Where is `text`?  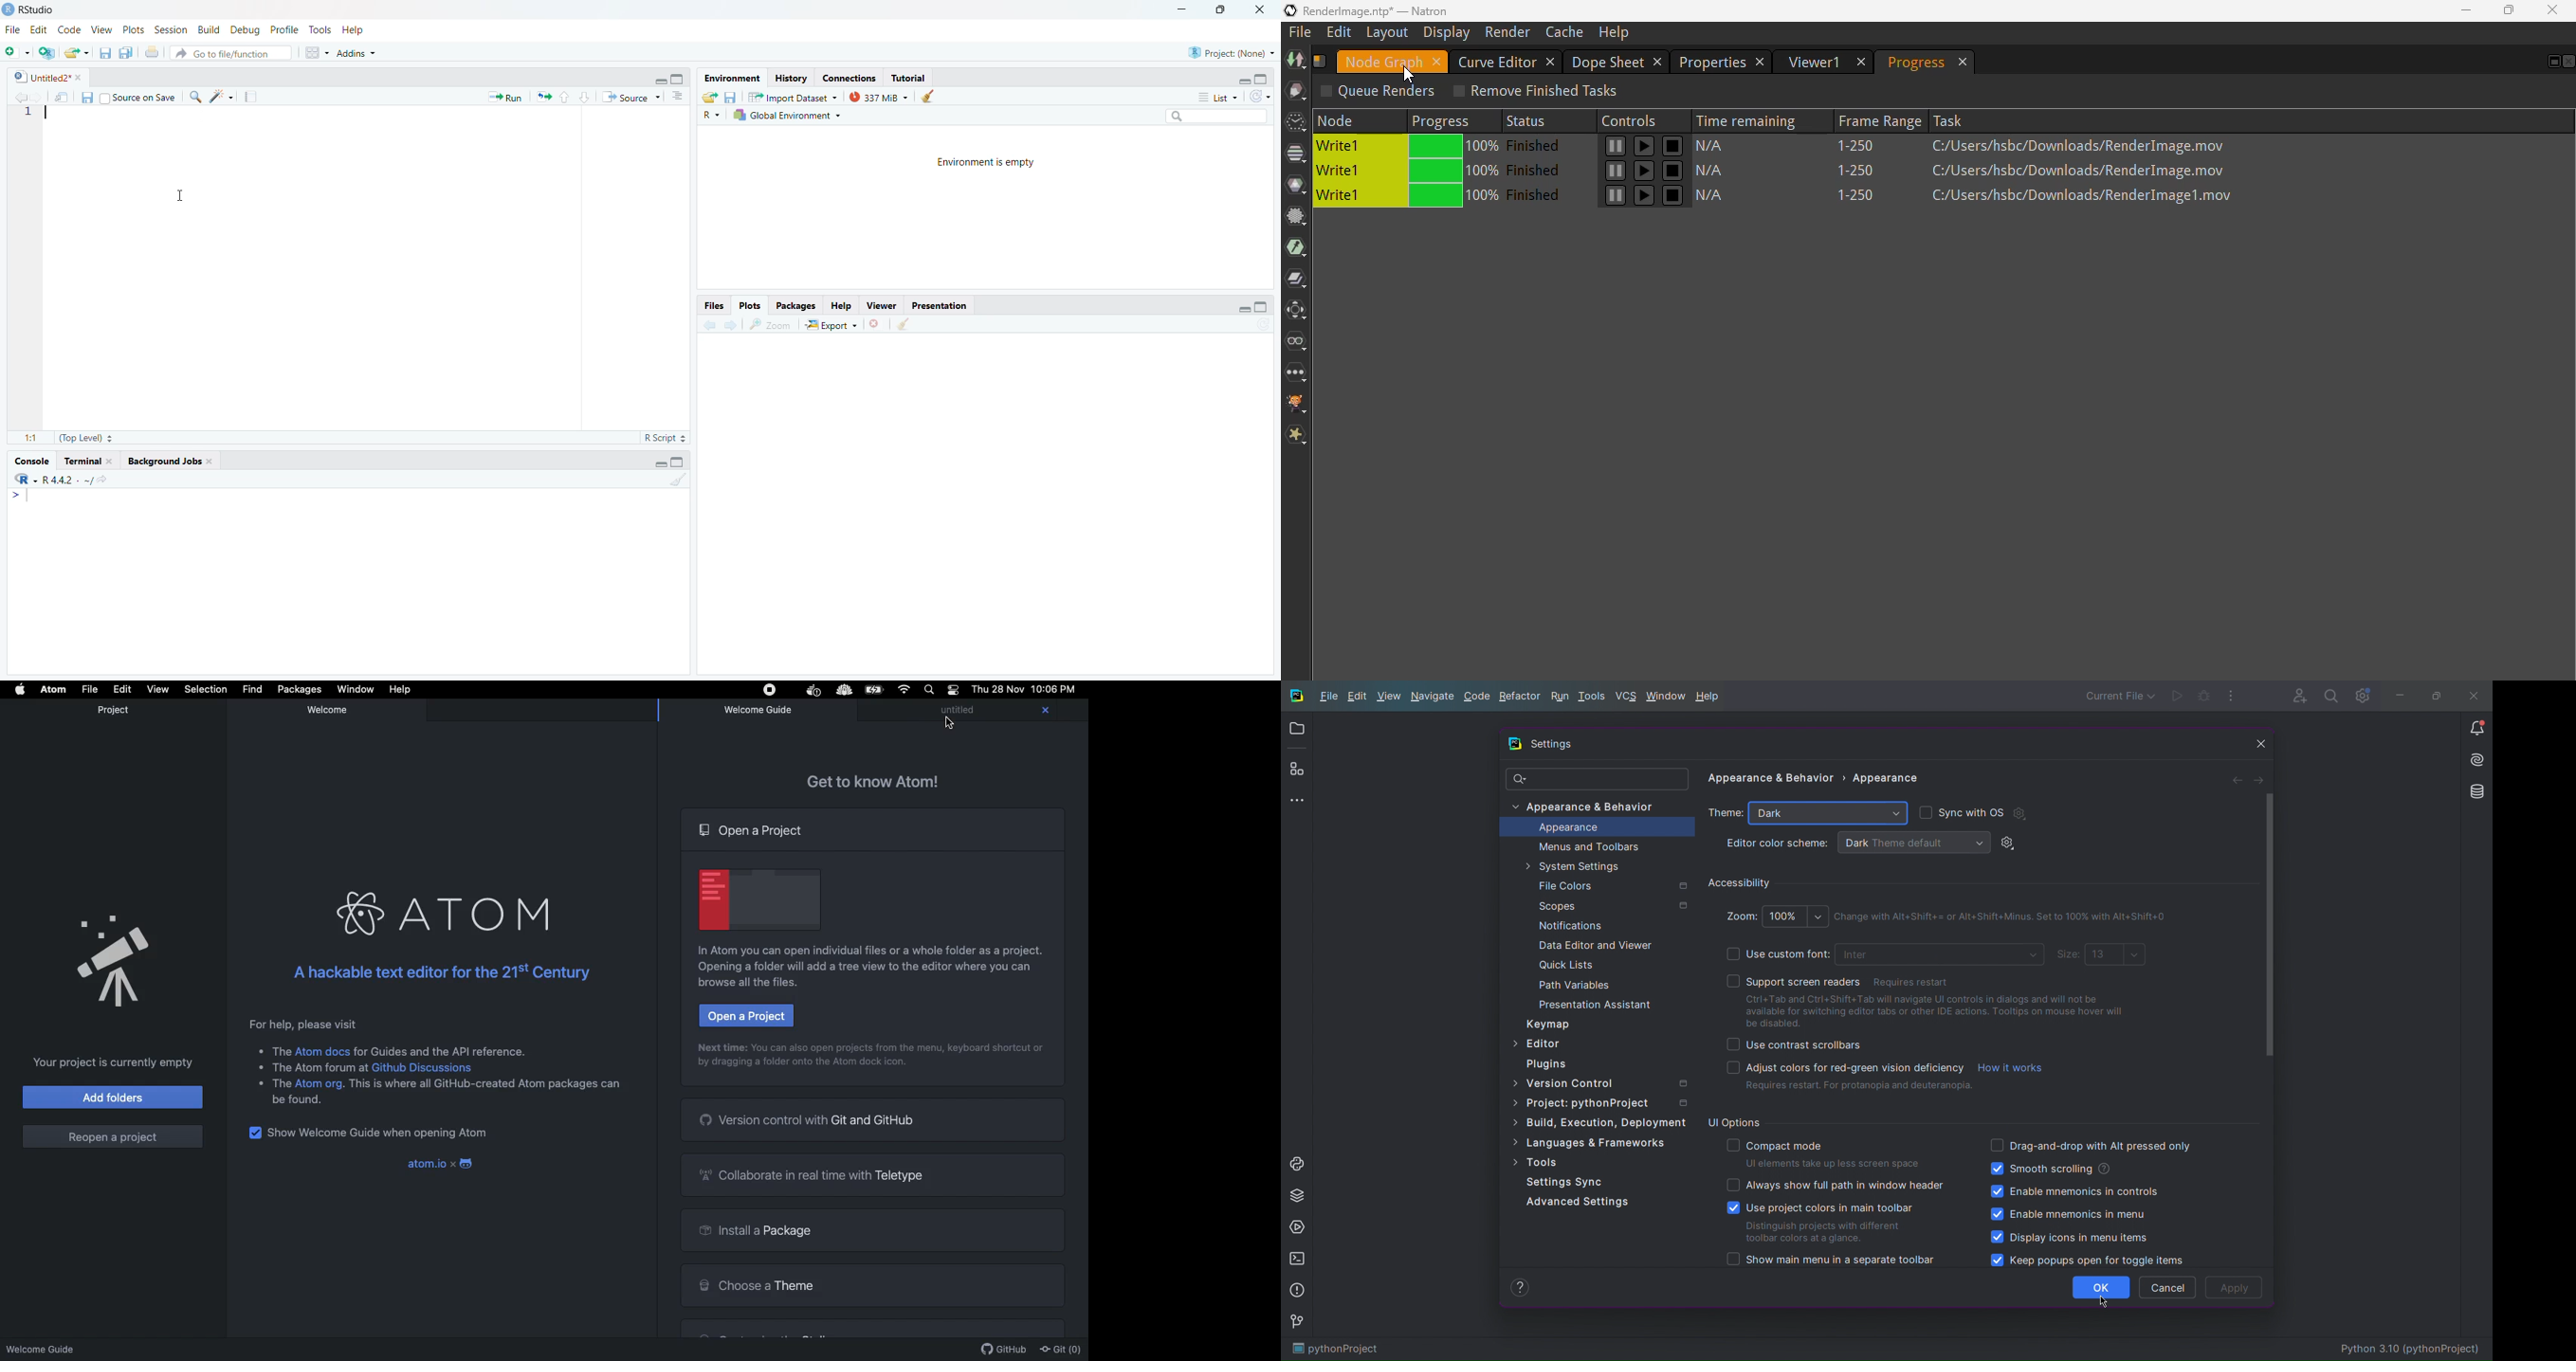 text is located at coordinates (486, 1084).